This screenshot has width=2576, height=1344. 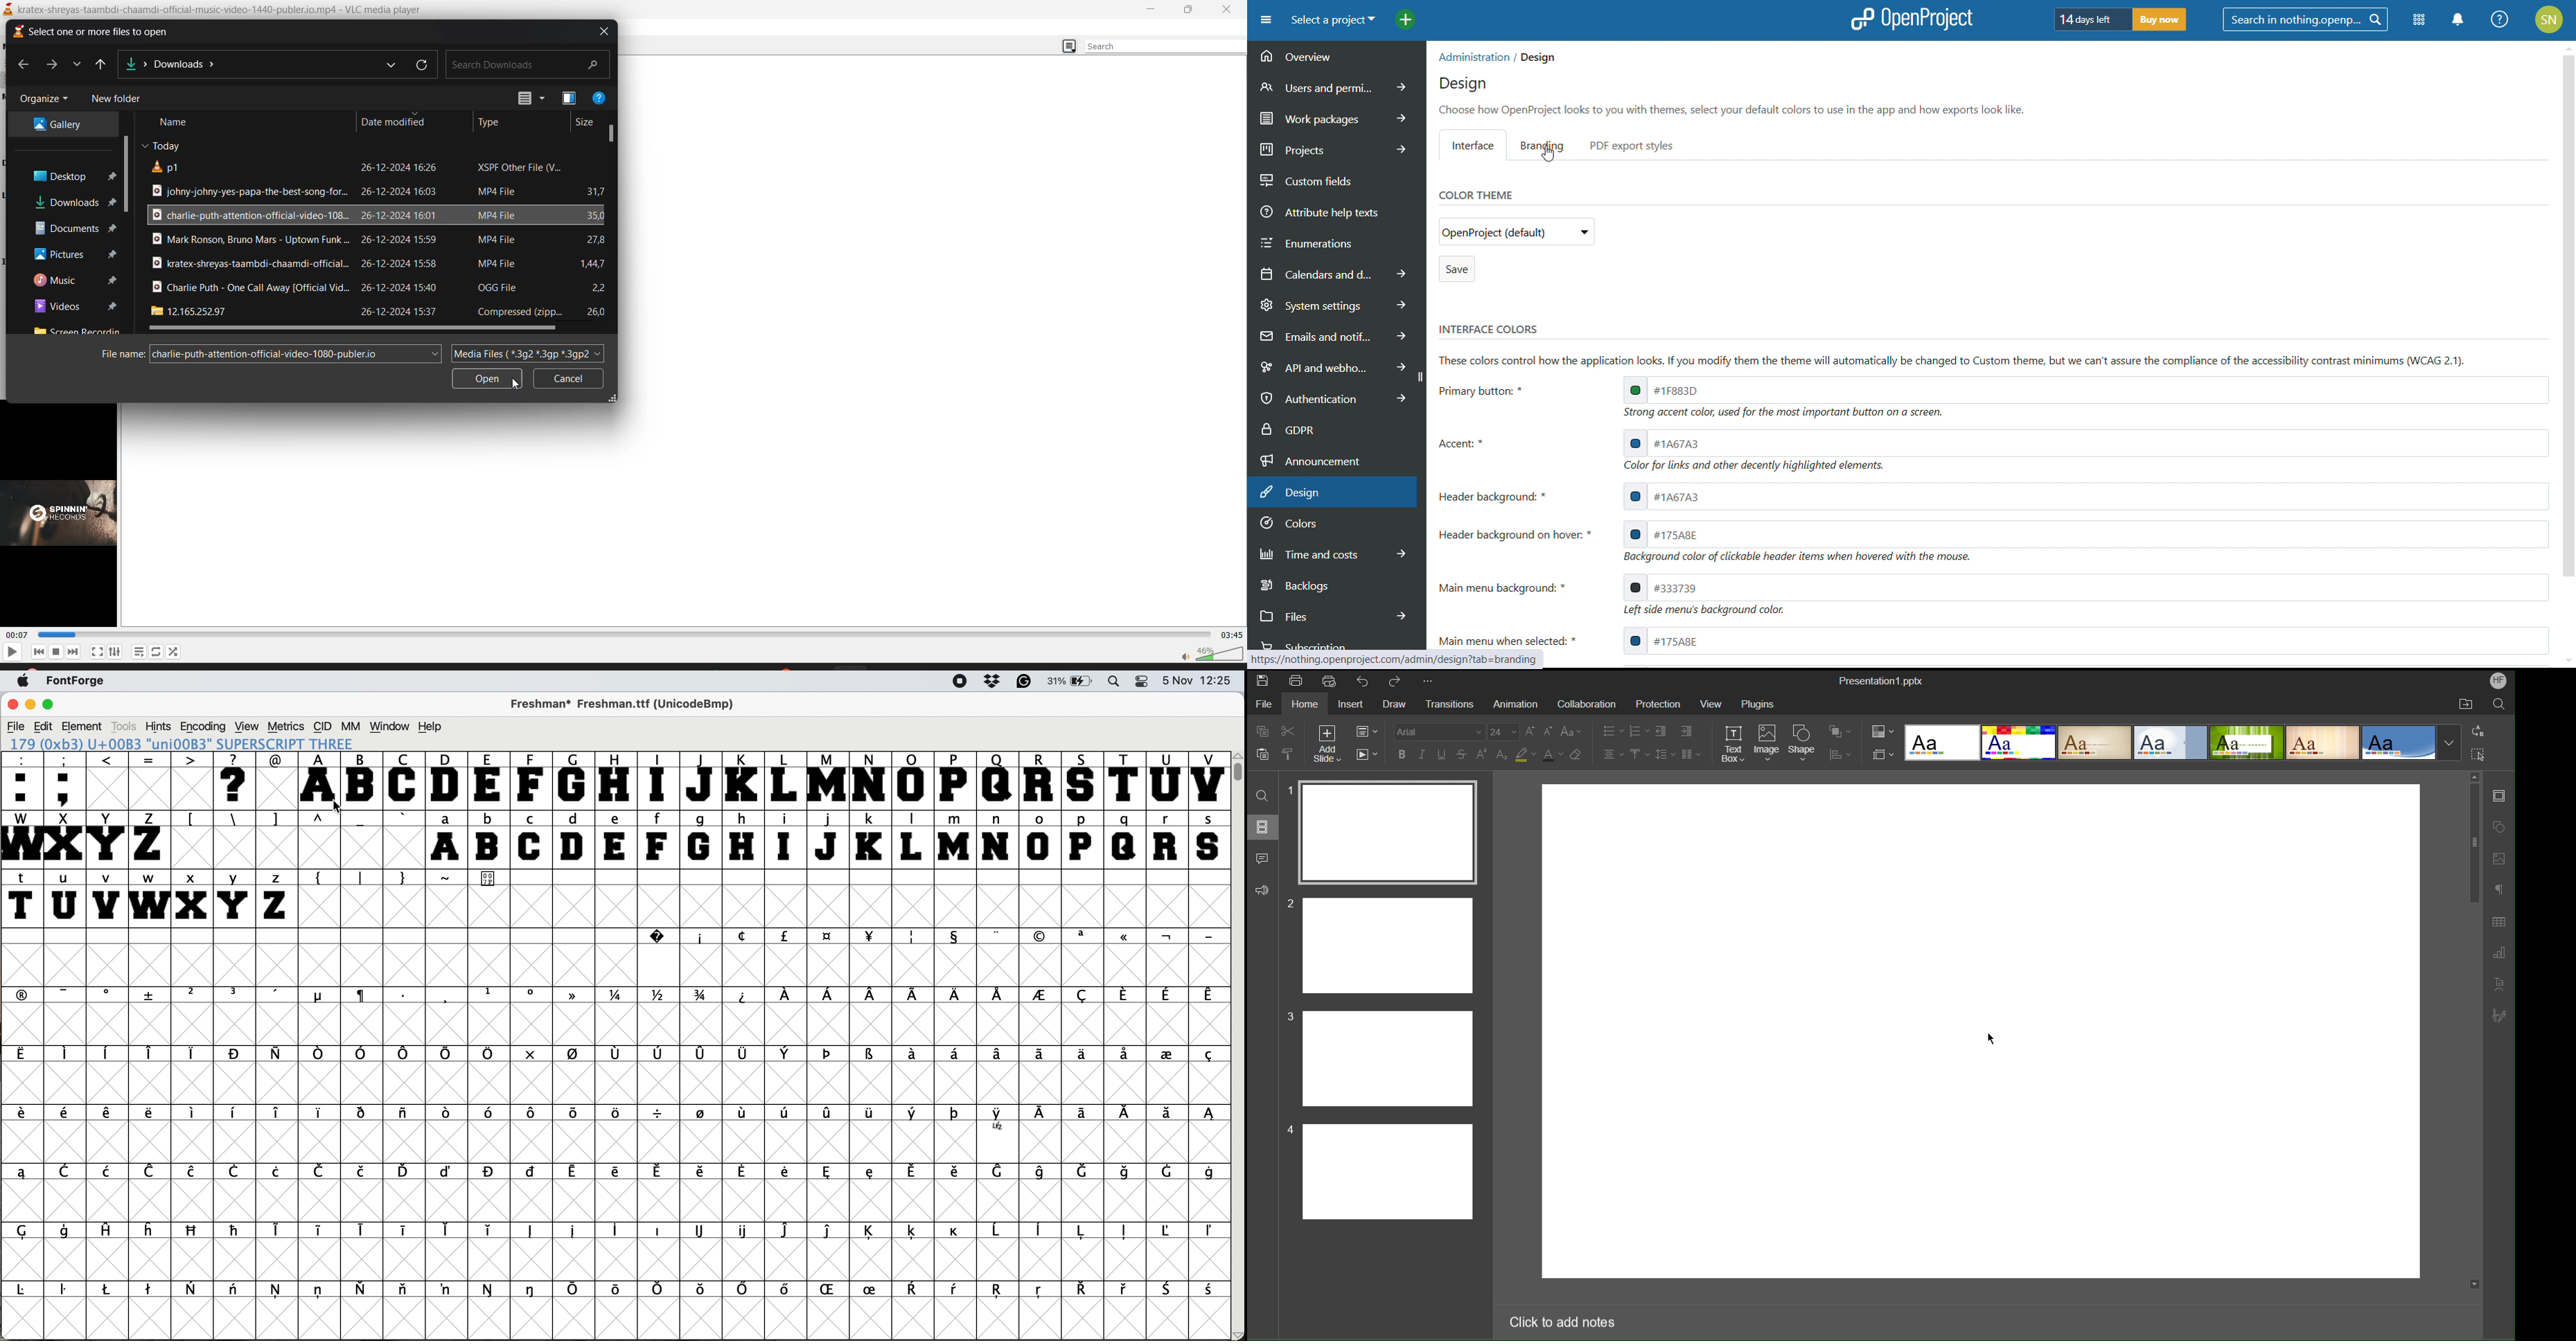 I want to click on o, so click(x=1040, y=839).